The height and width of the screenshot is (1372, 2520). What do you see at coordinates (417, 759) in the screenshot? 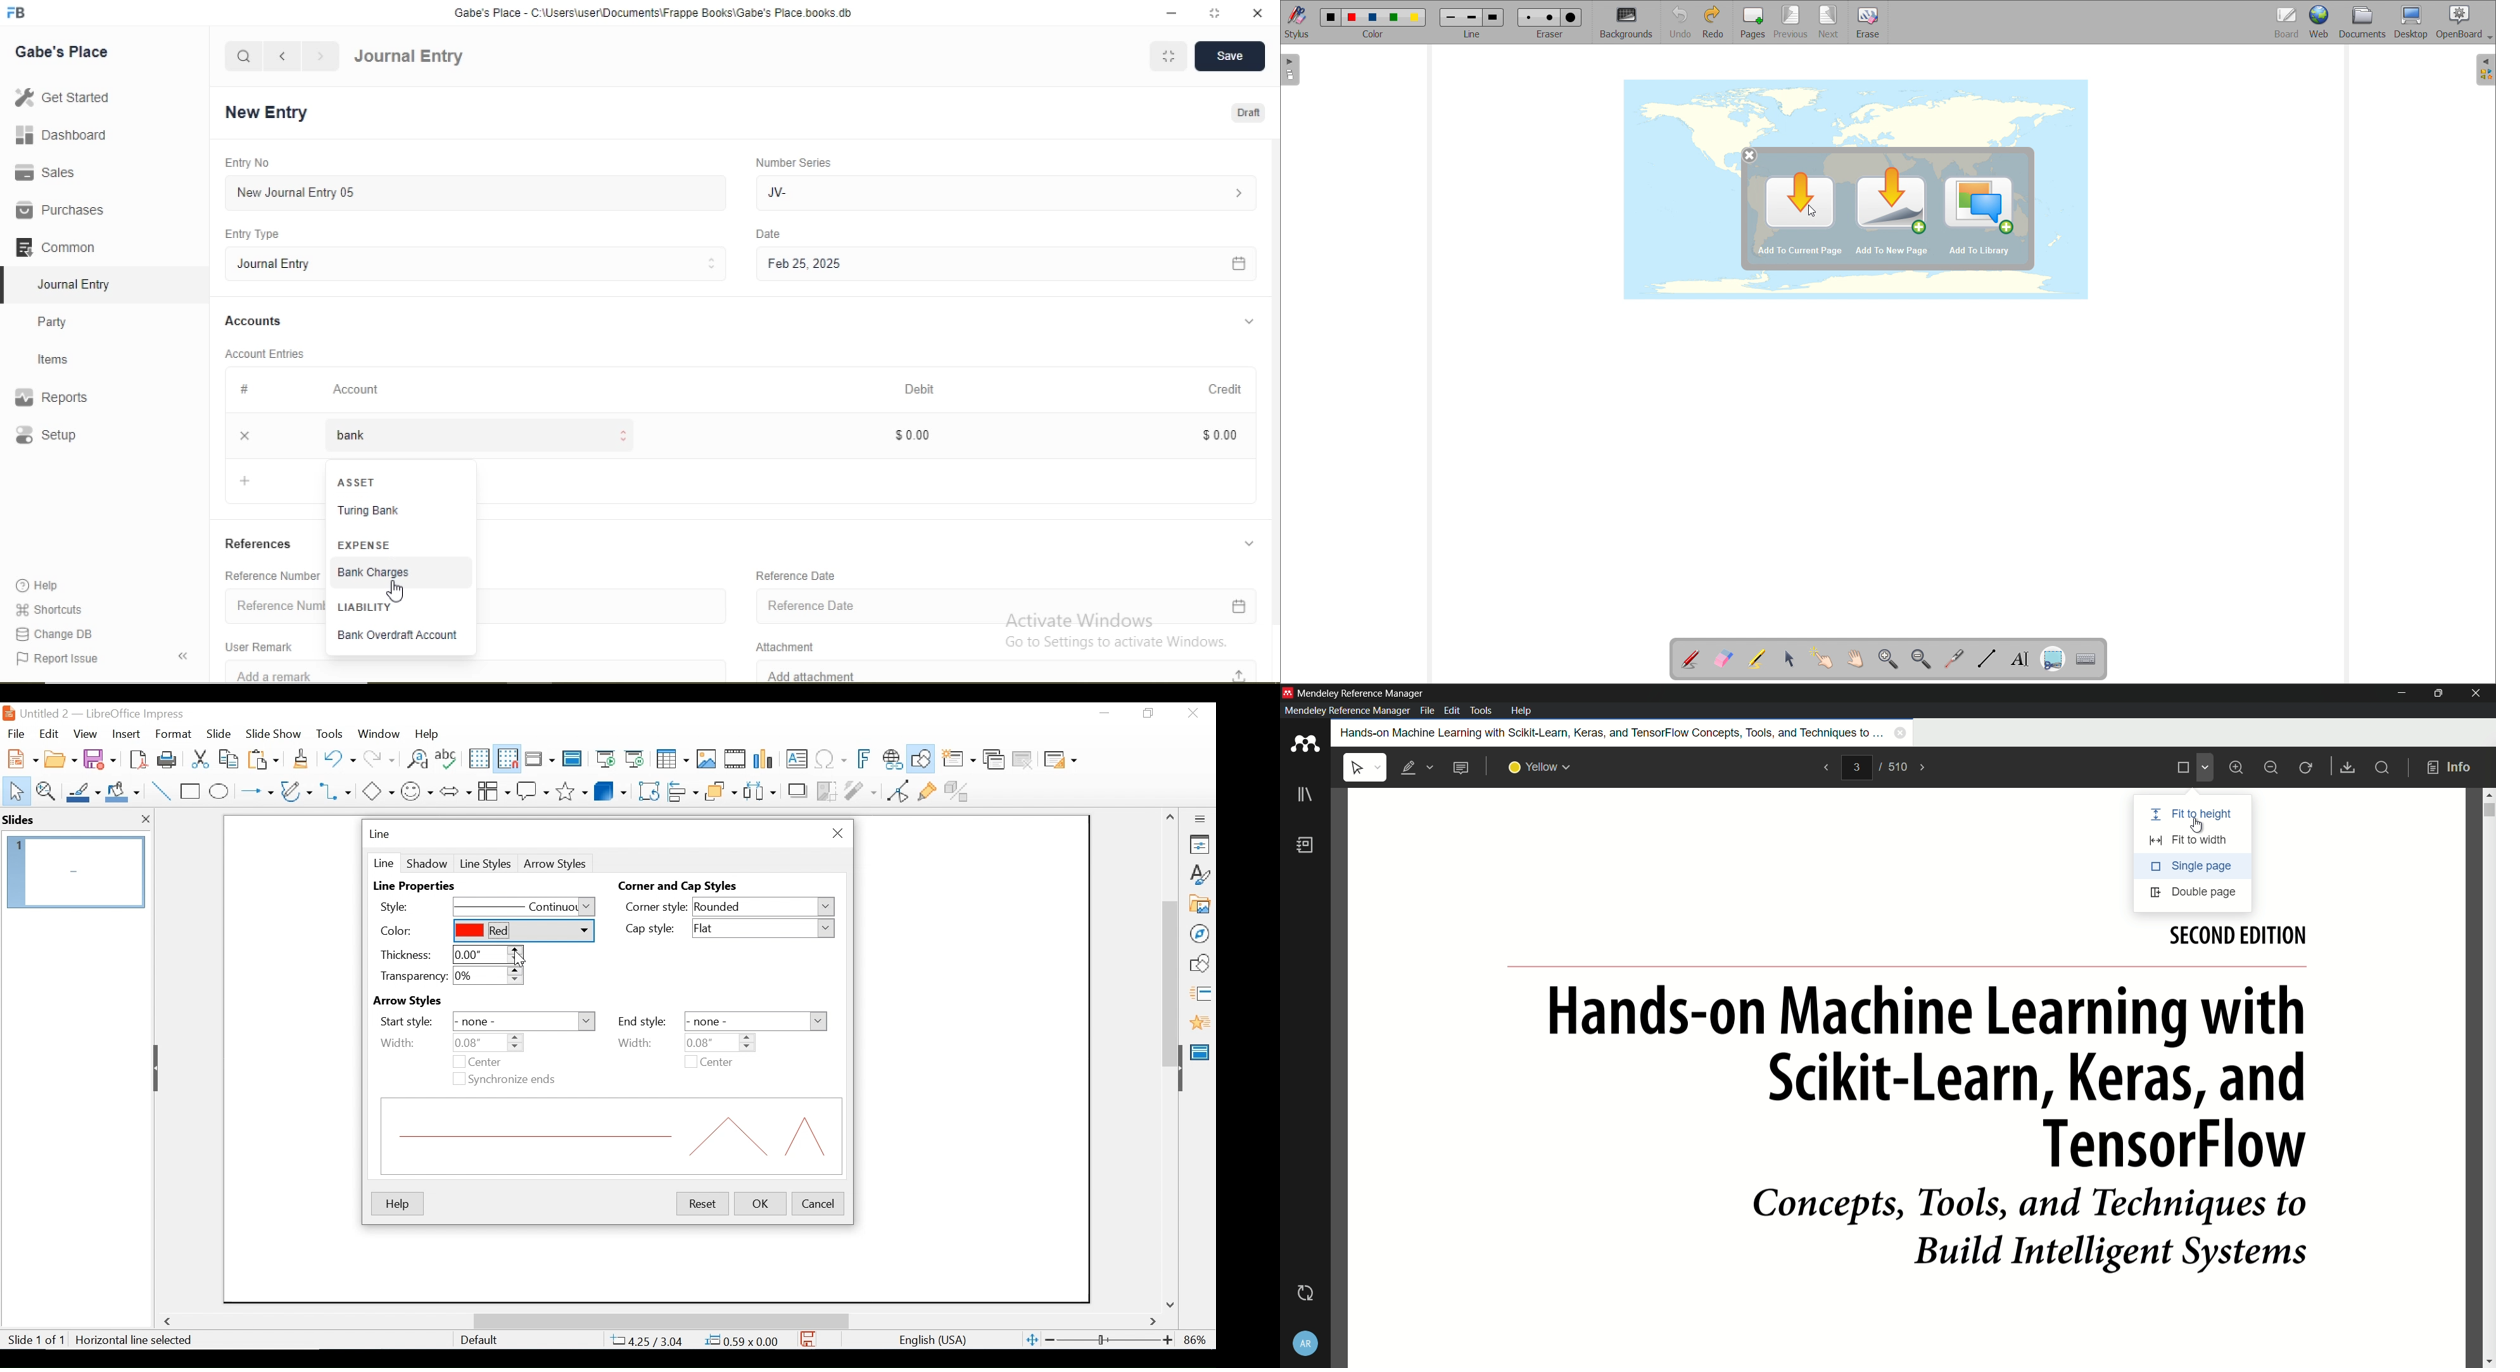
I see `Find and Replace` at bounding box center [417, 759].